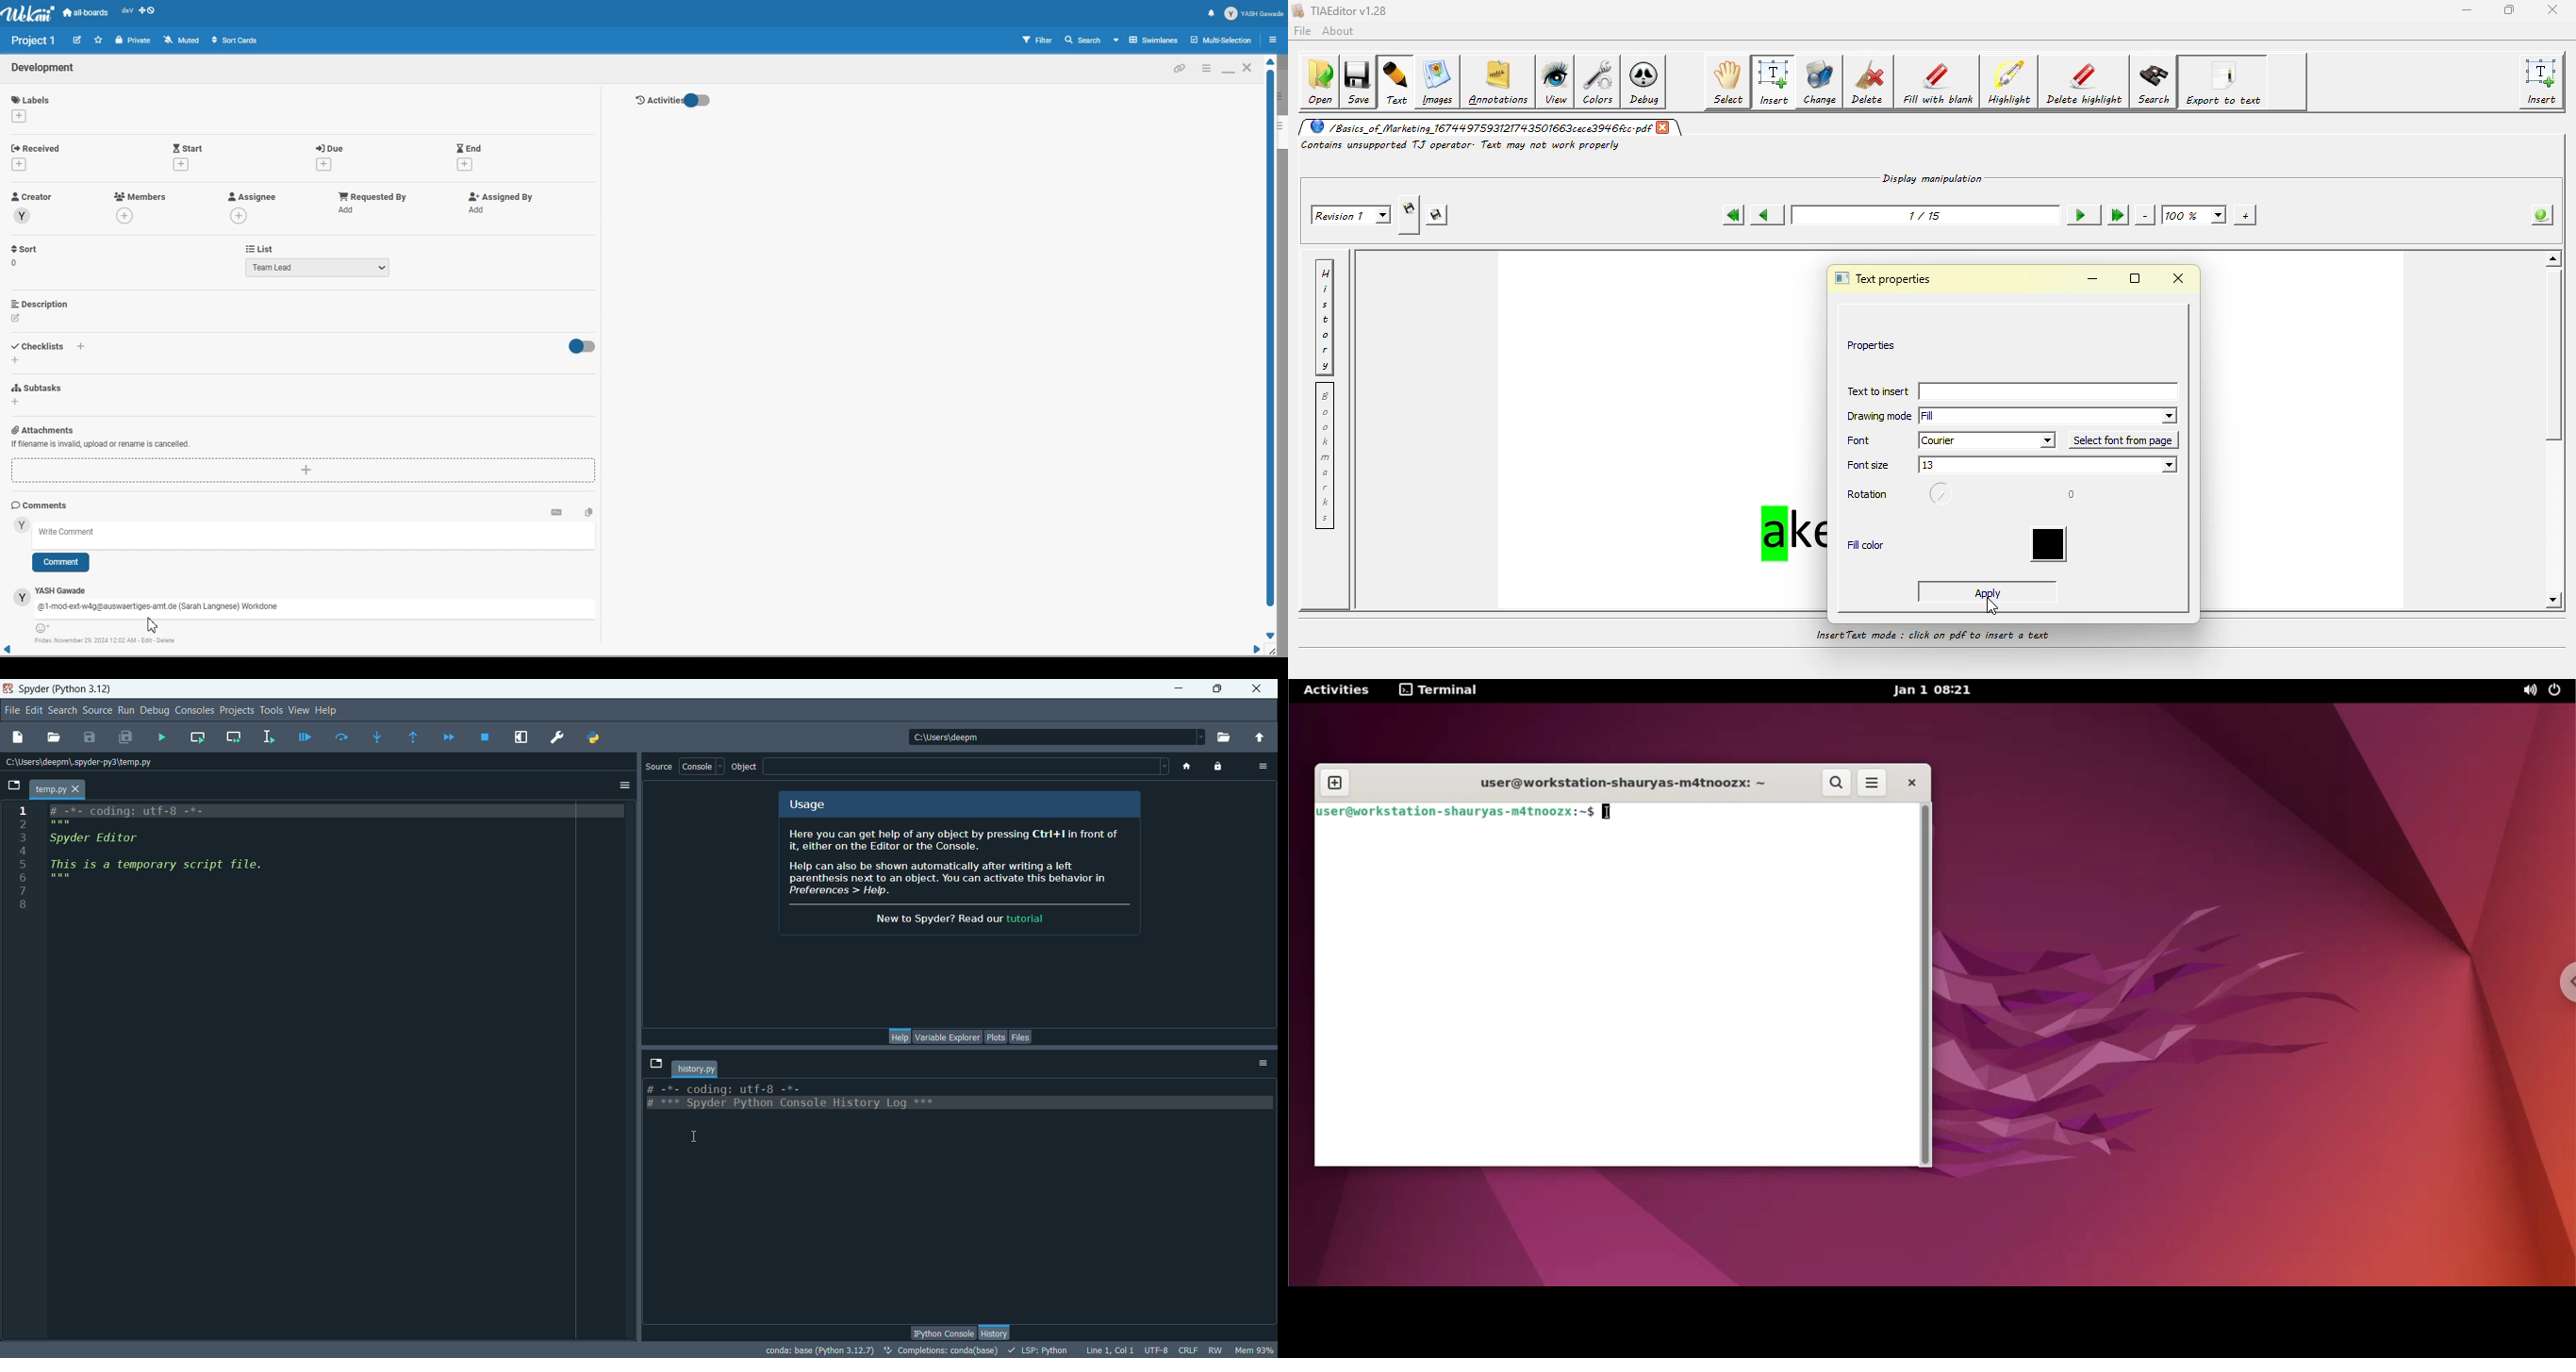  I want to click on Horizontal Scroll bar, so click(631, 652).